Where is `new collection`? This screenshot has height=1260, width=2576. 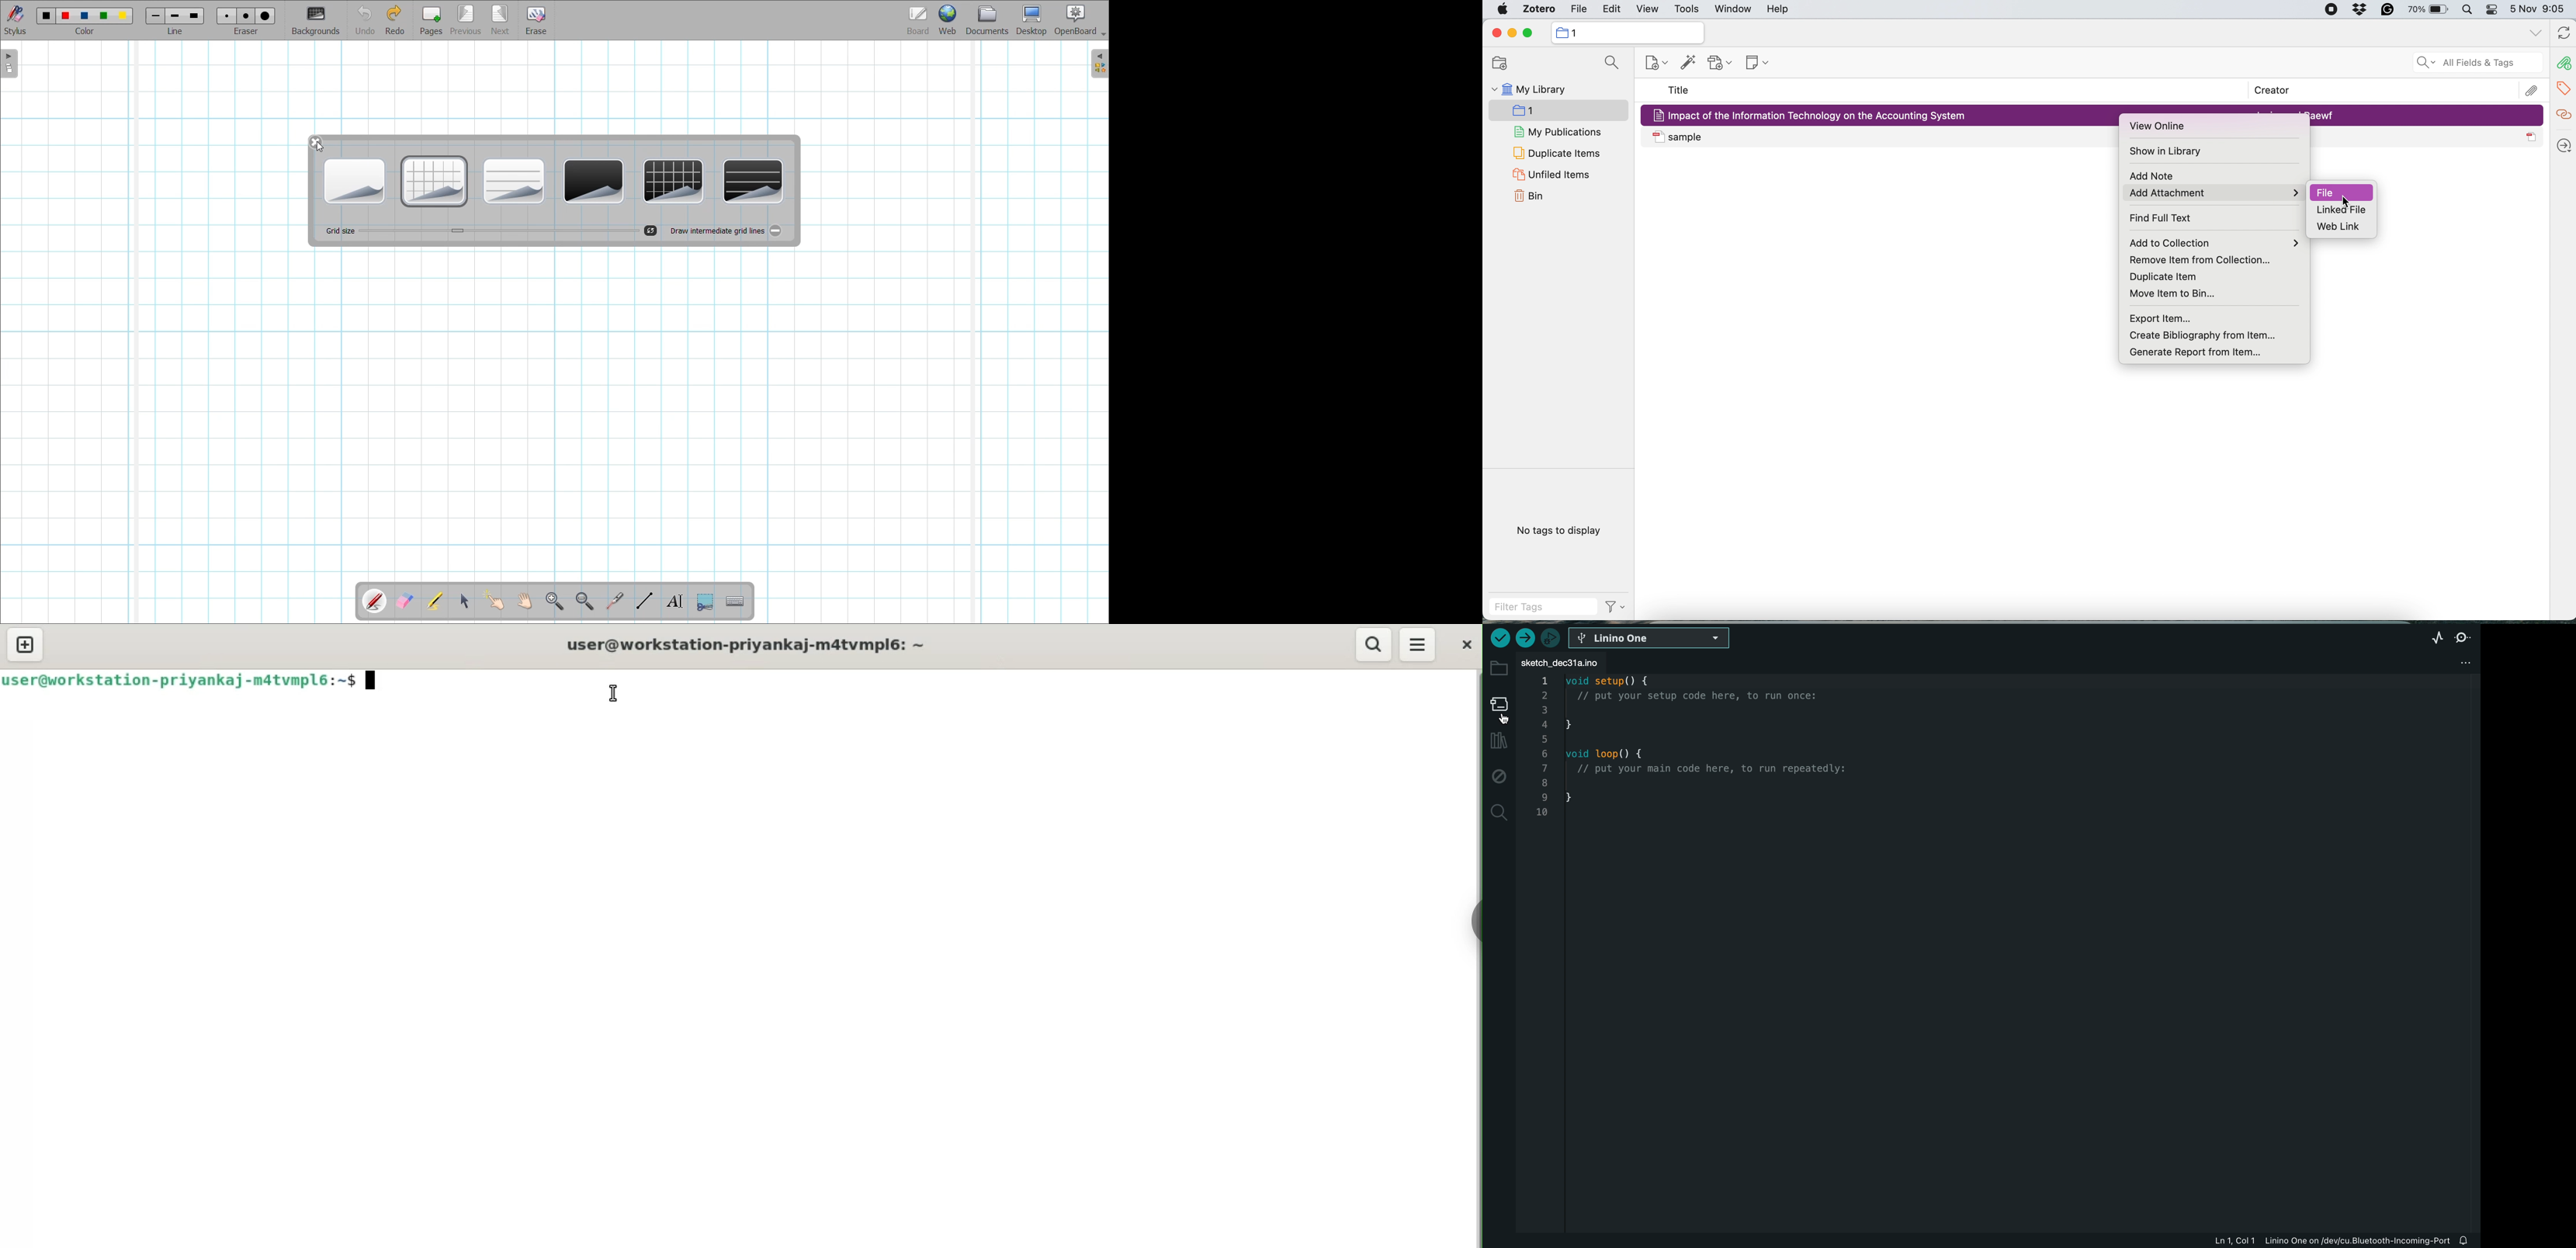
new collection is located at coordinates (1626, 32).